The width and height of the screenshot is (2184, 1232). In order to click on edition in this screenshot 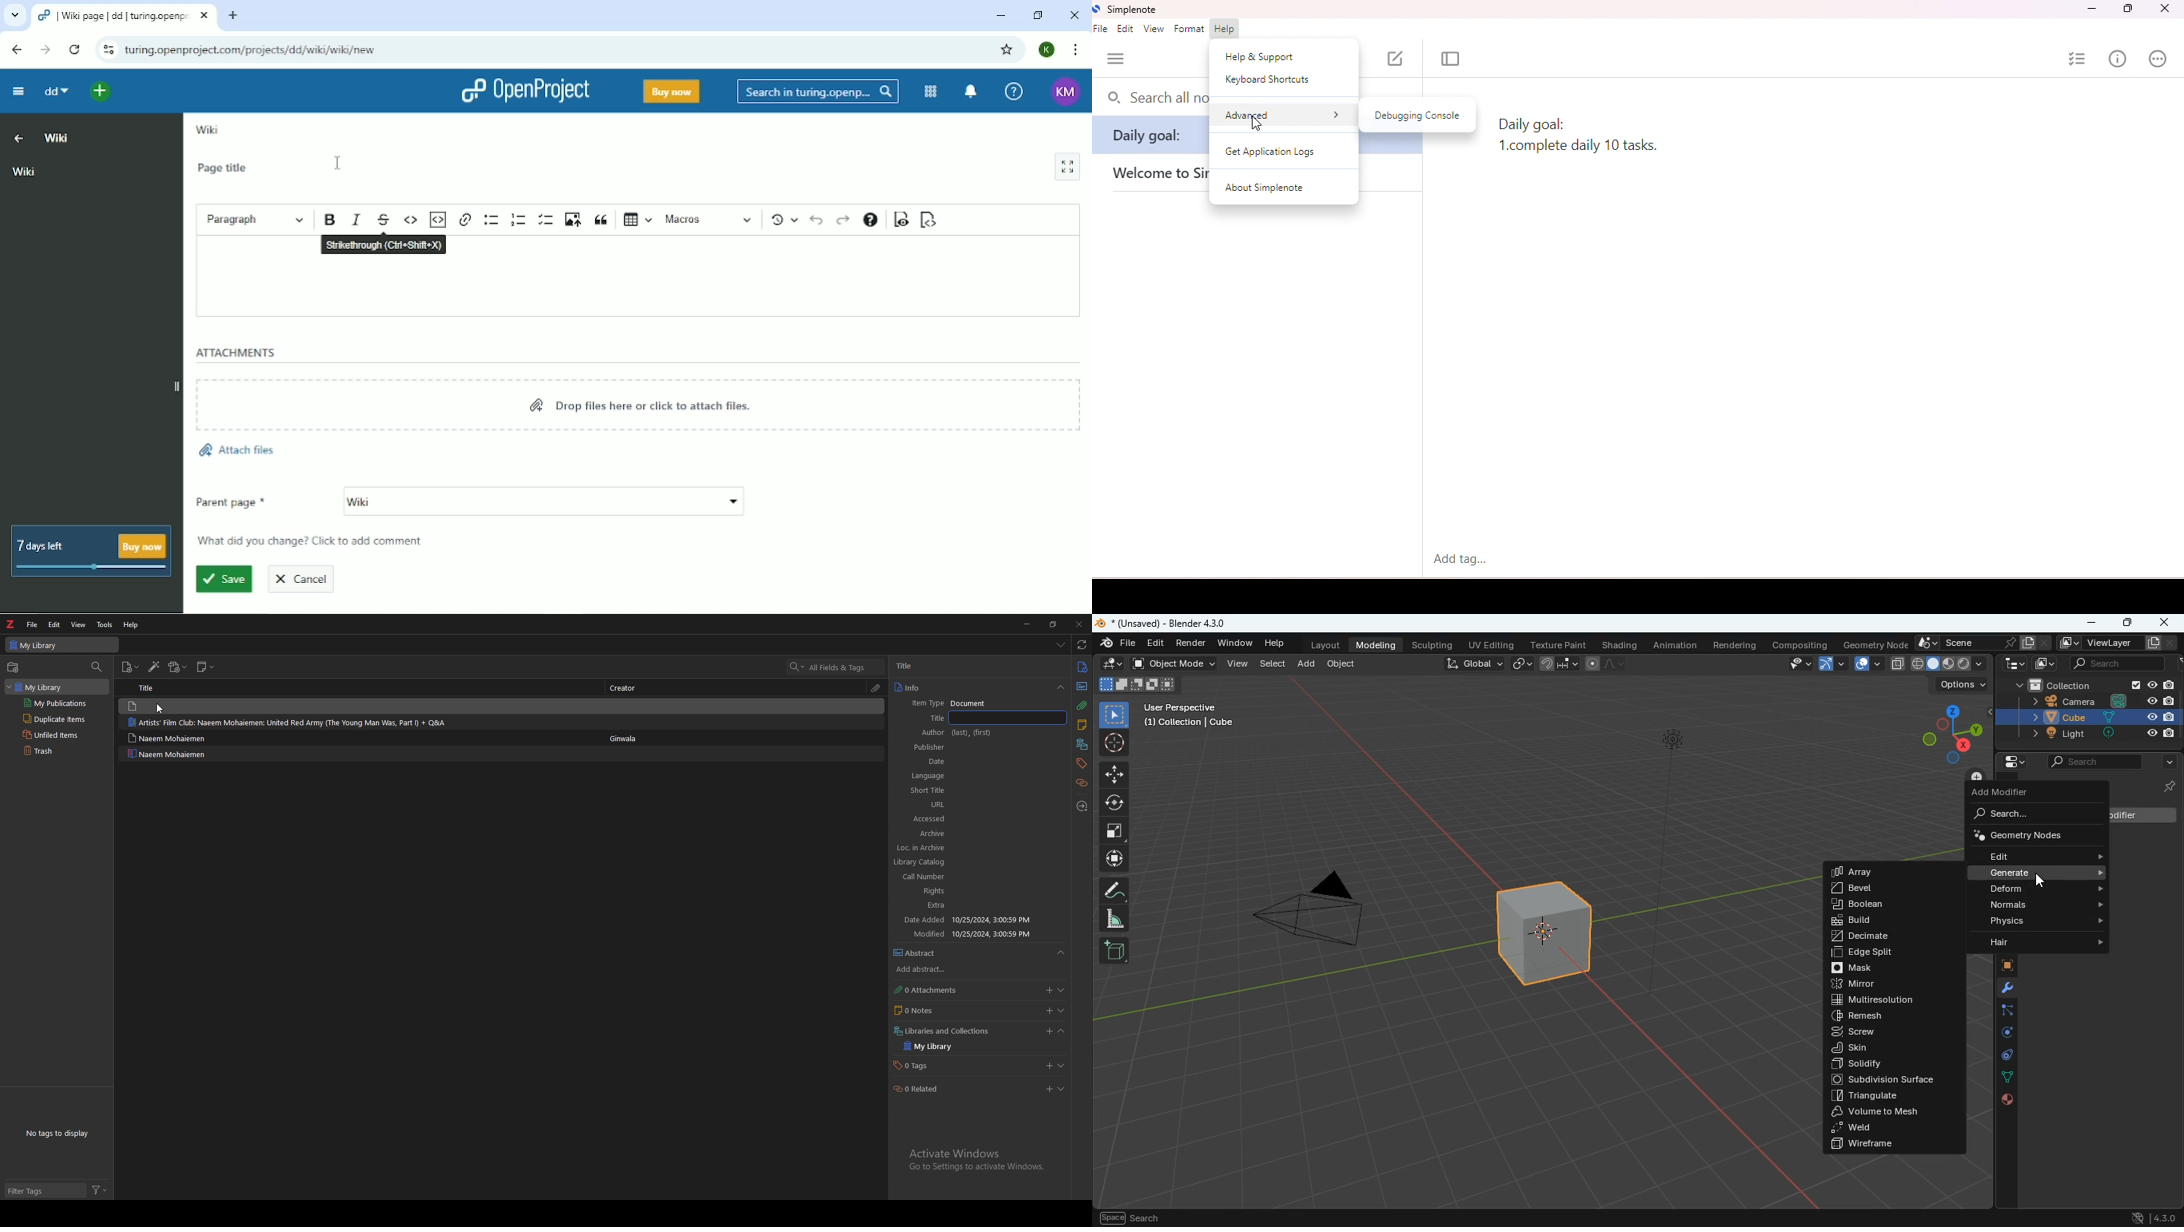, I will do `click(924, 820)`.